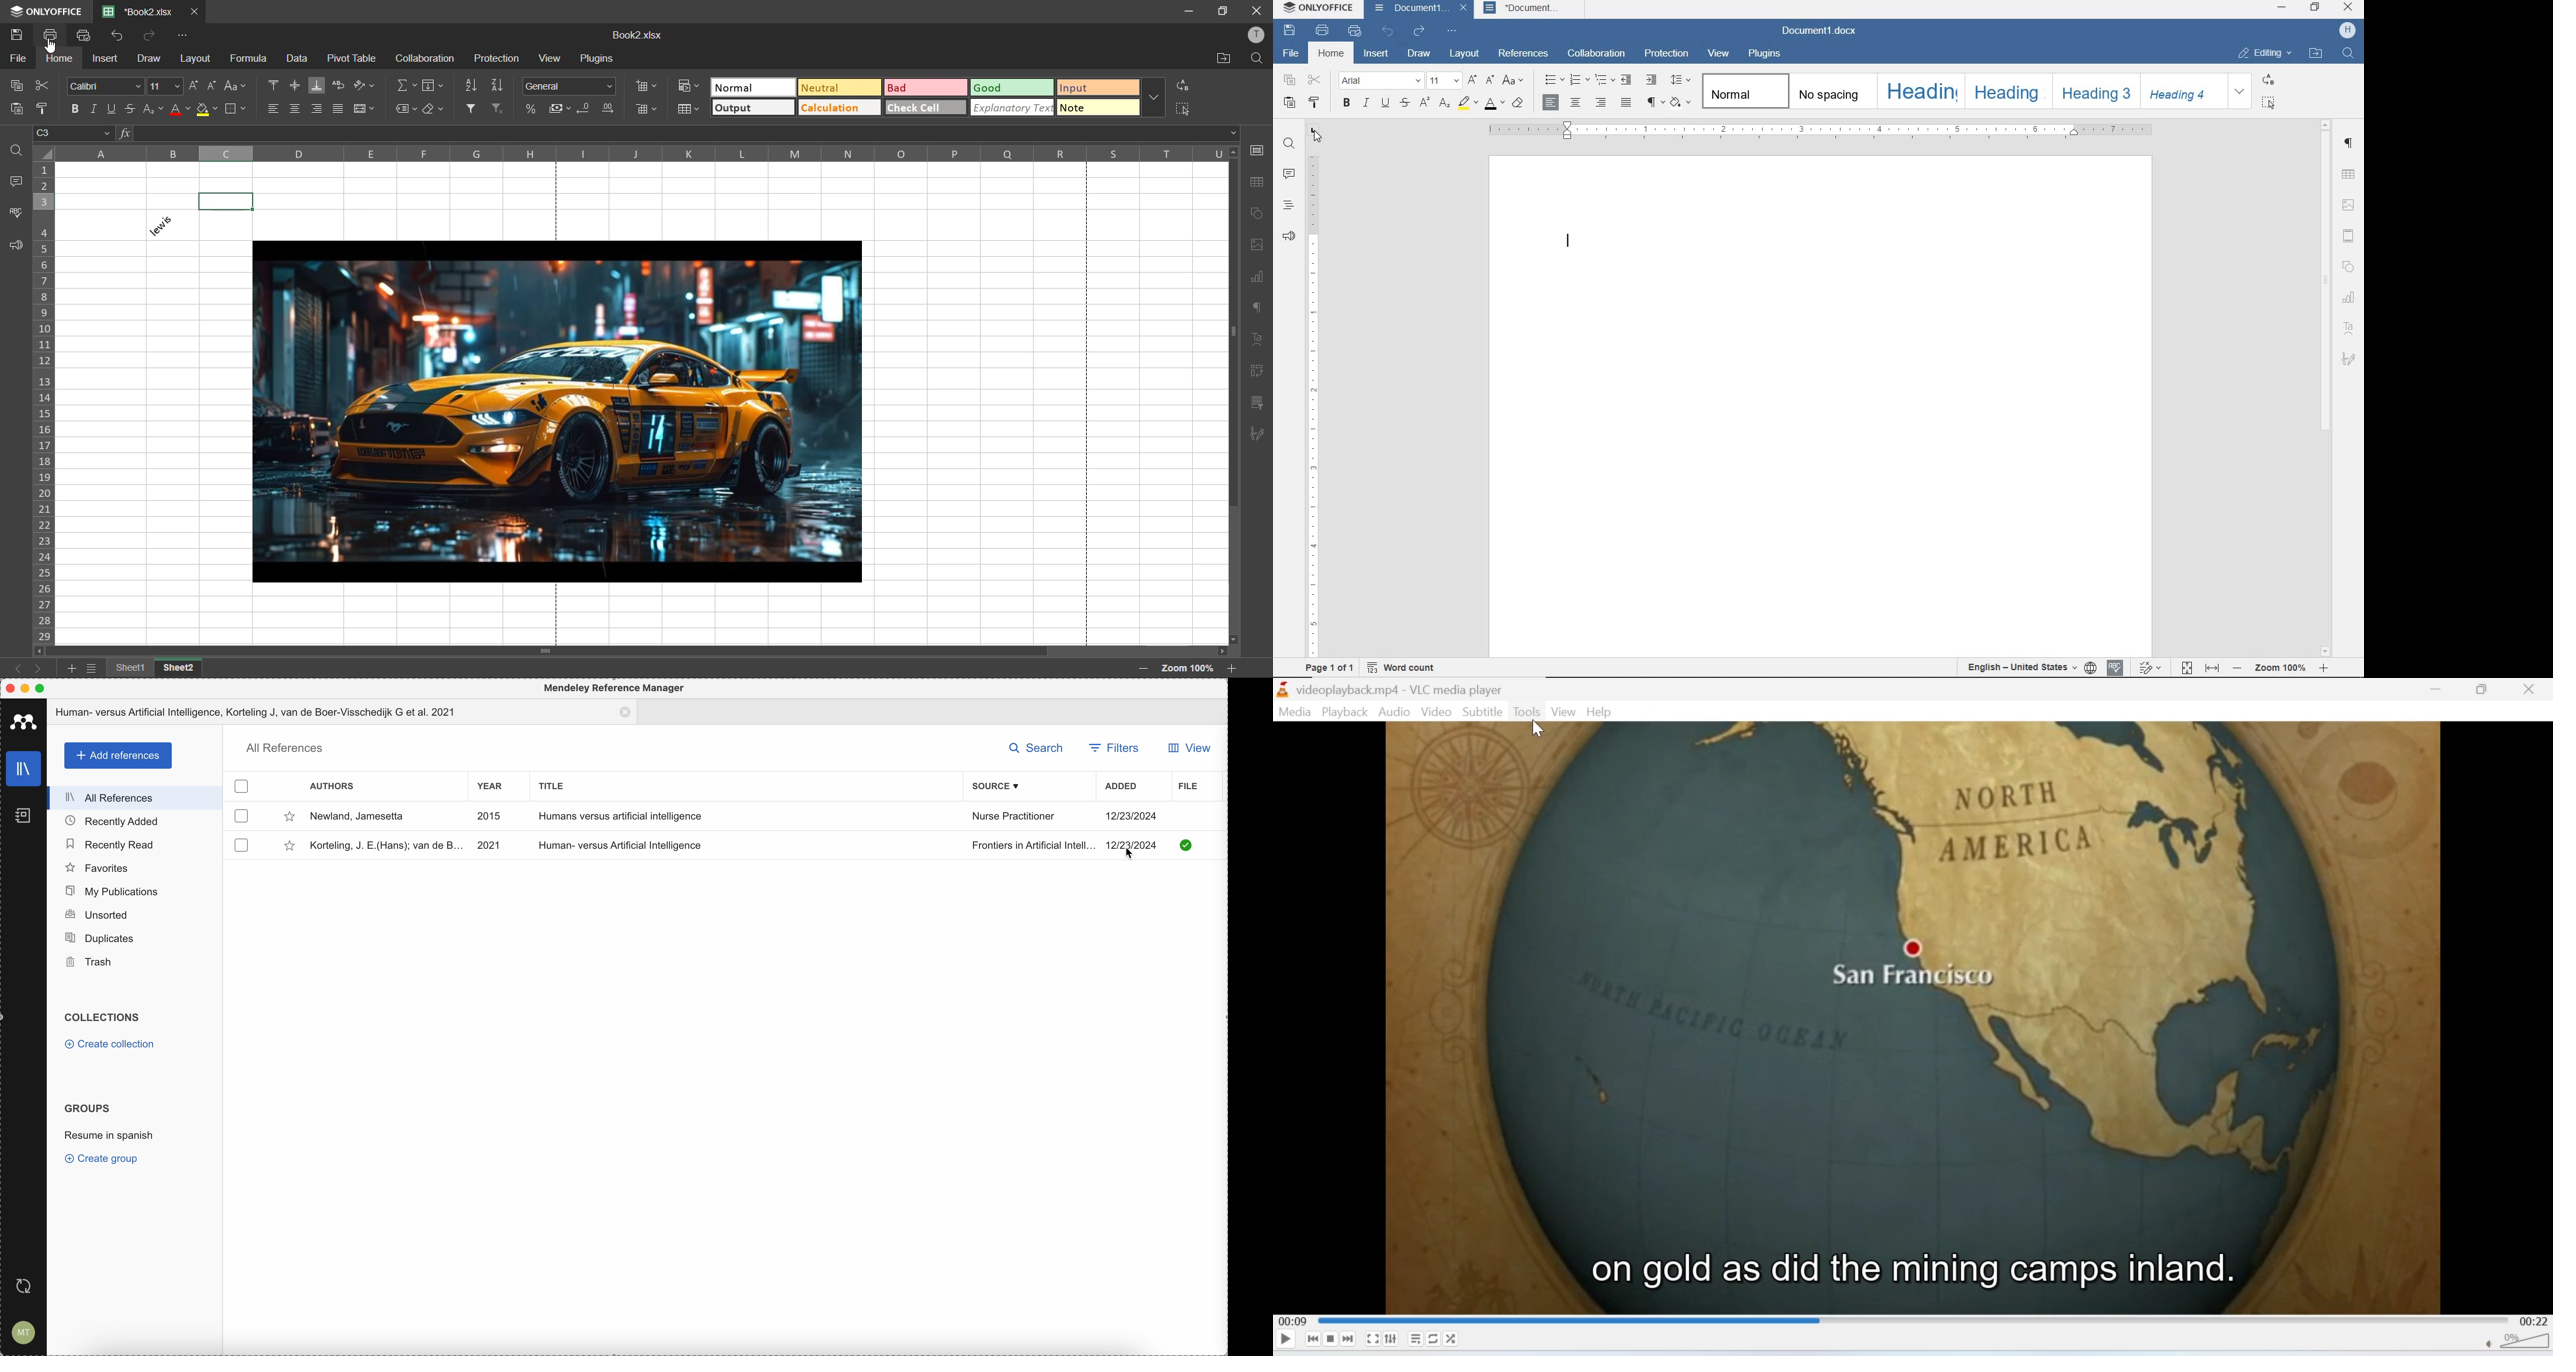 Image resolution: width=2576 pixels, height=1372 pixels. What do you see at coordinates (163, 86) in the screenshot?
I see `font size` at bounding box center [163, 86].